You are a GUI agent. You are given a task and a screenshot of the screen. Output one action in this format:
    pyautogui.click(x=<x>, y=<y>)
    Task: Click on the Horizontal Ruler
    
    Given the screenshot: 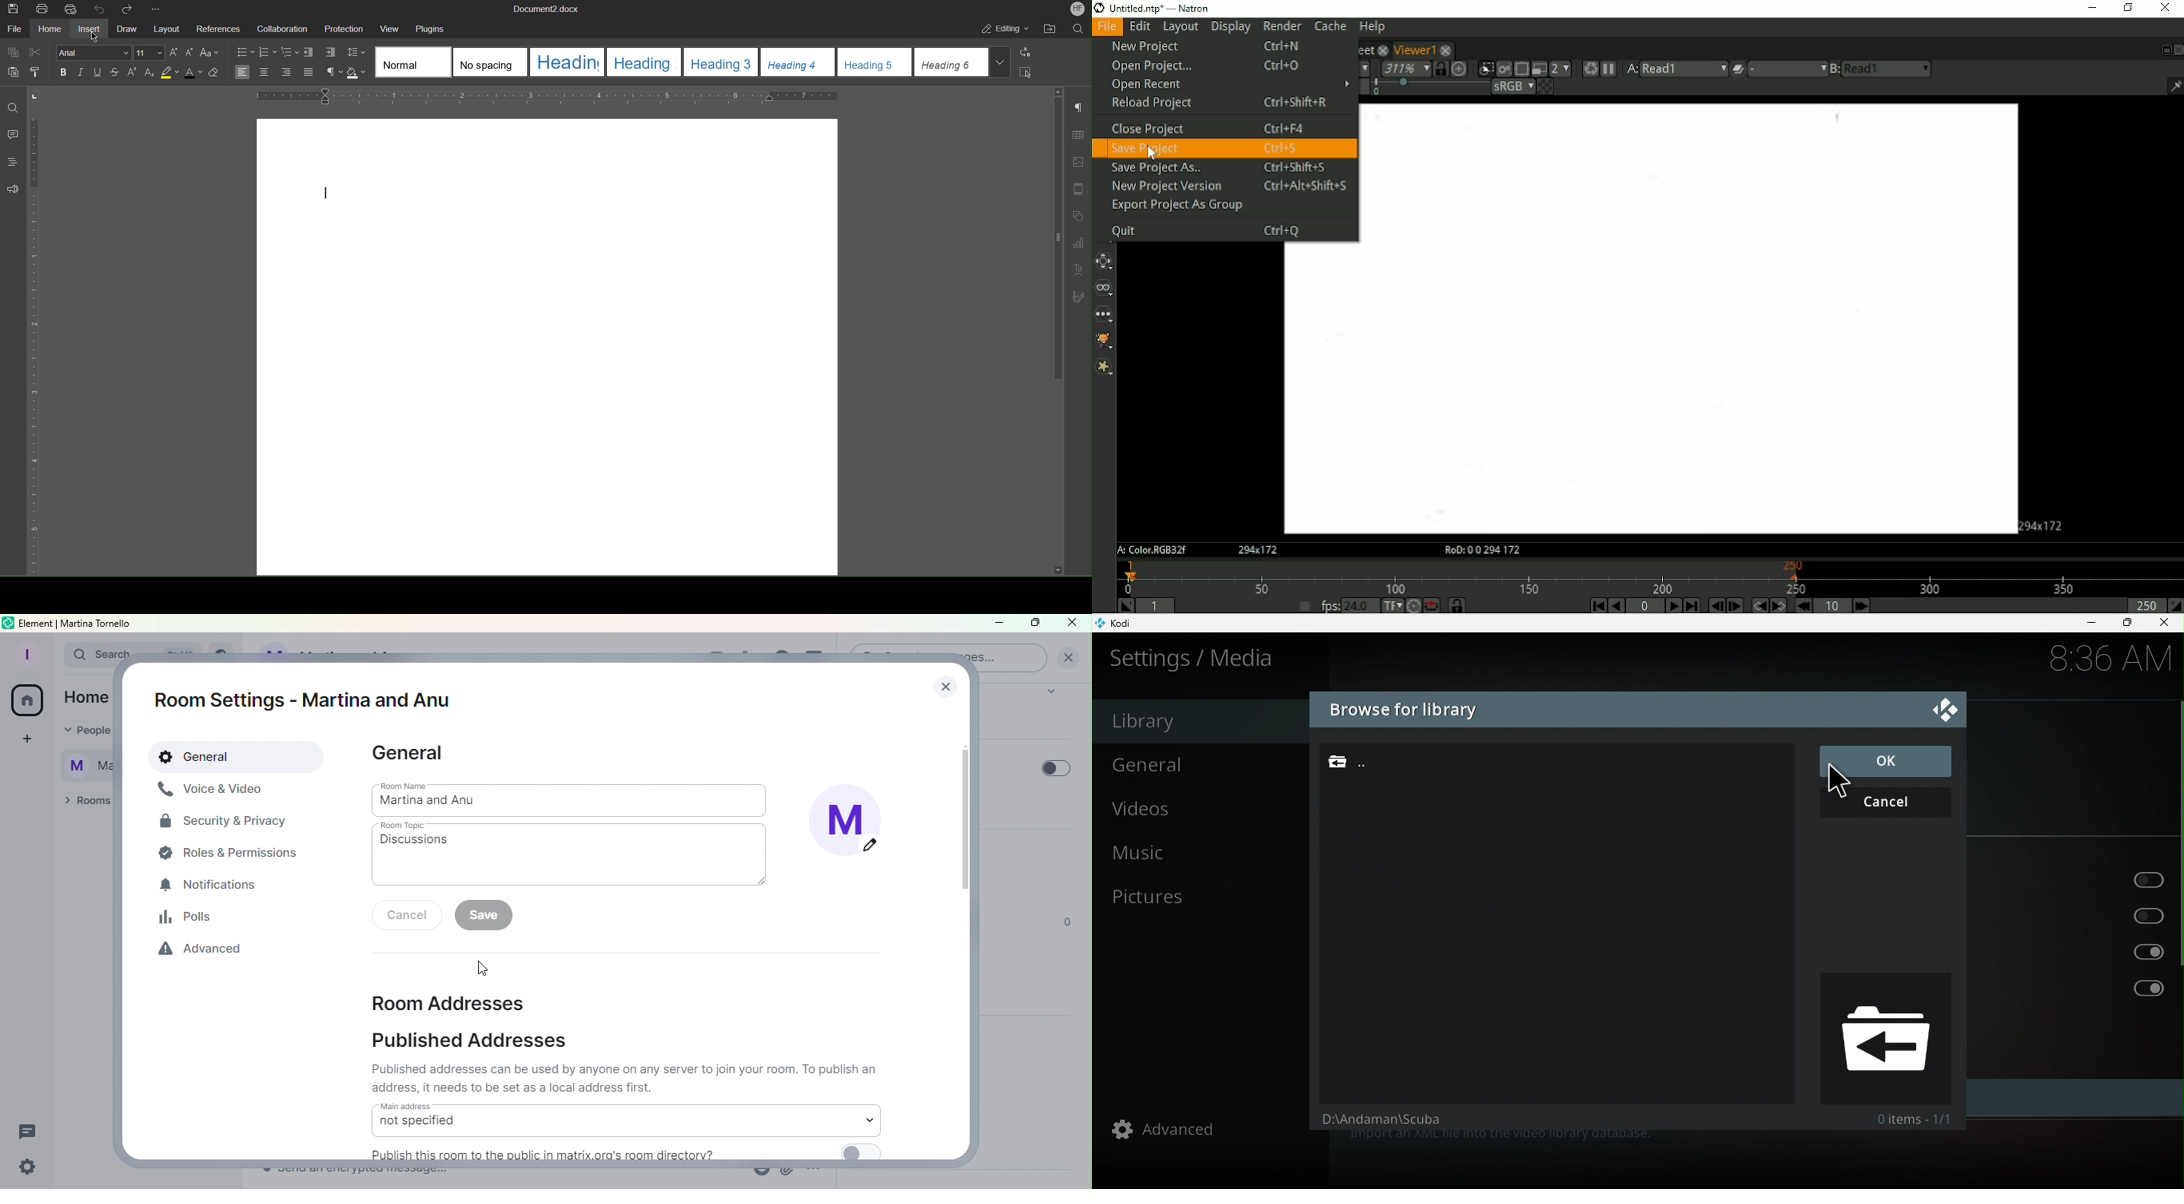 What is the action you would take?
    pyautogui.click(x=545, y=97)
    